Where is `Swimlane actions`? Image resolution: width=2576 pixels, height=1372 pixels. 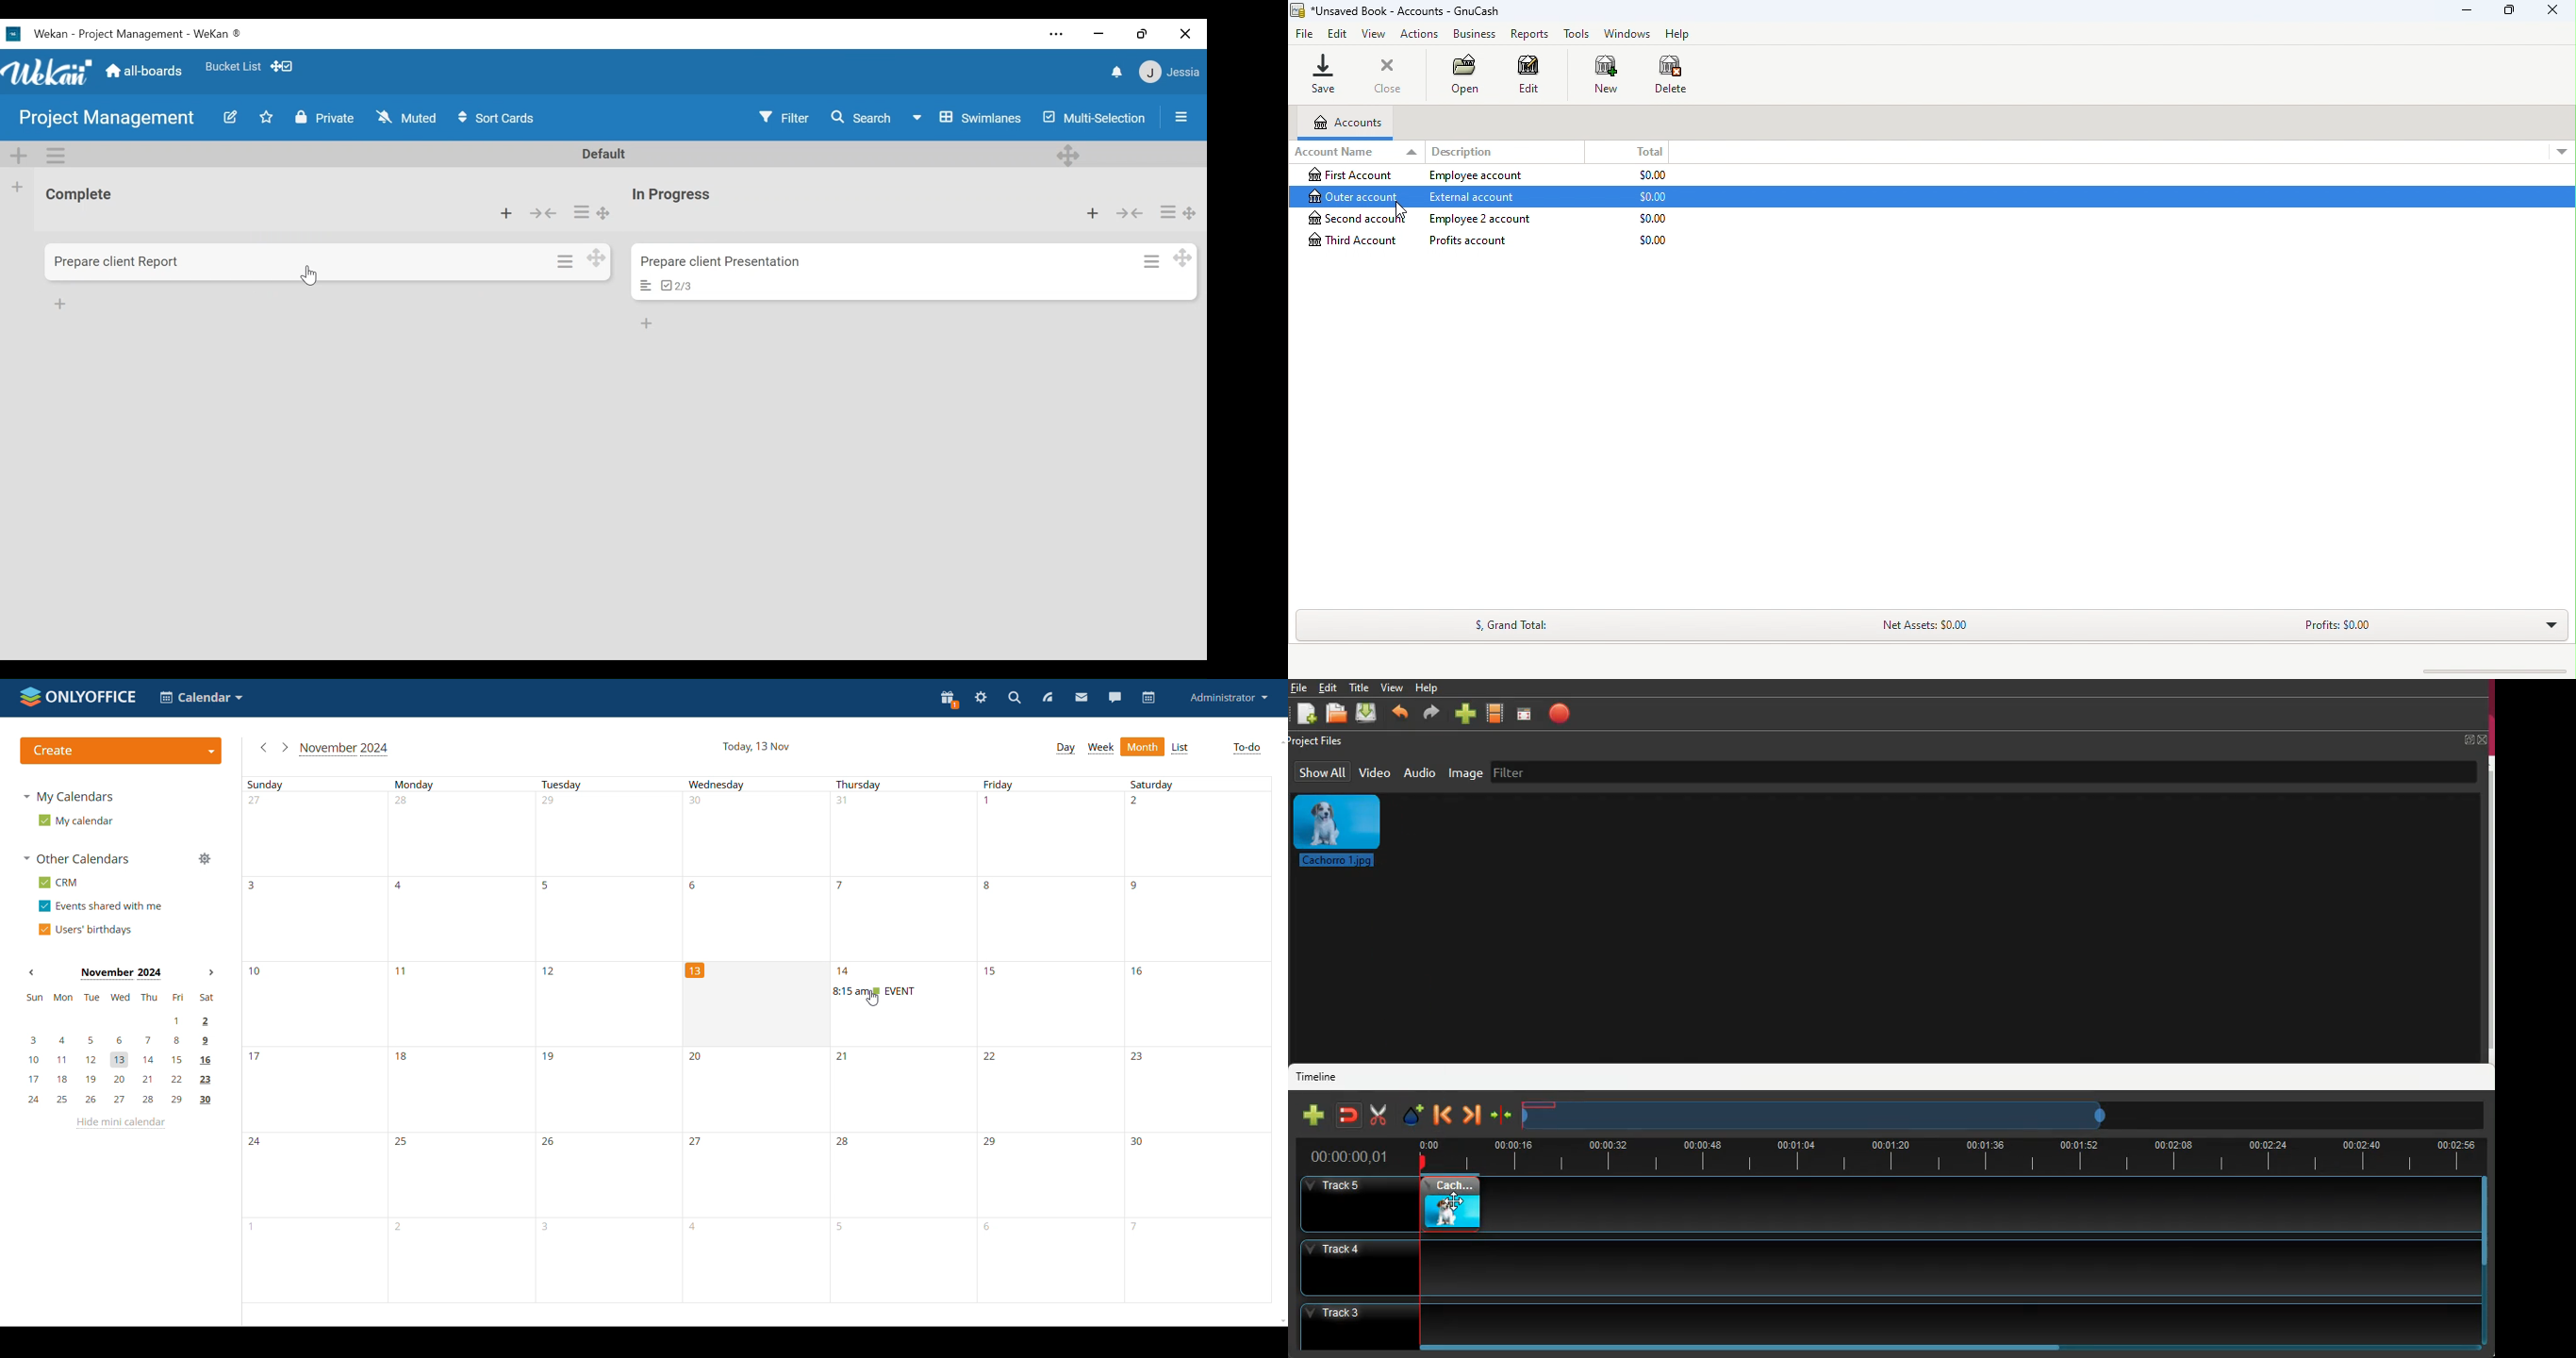 Swimlane actions is located at coordinates (54, 155).